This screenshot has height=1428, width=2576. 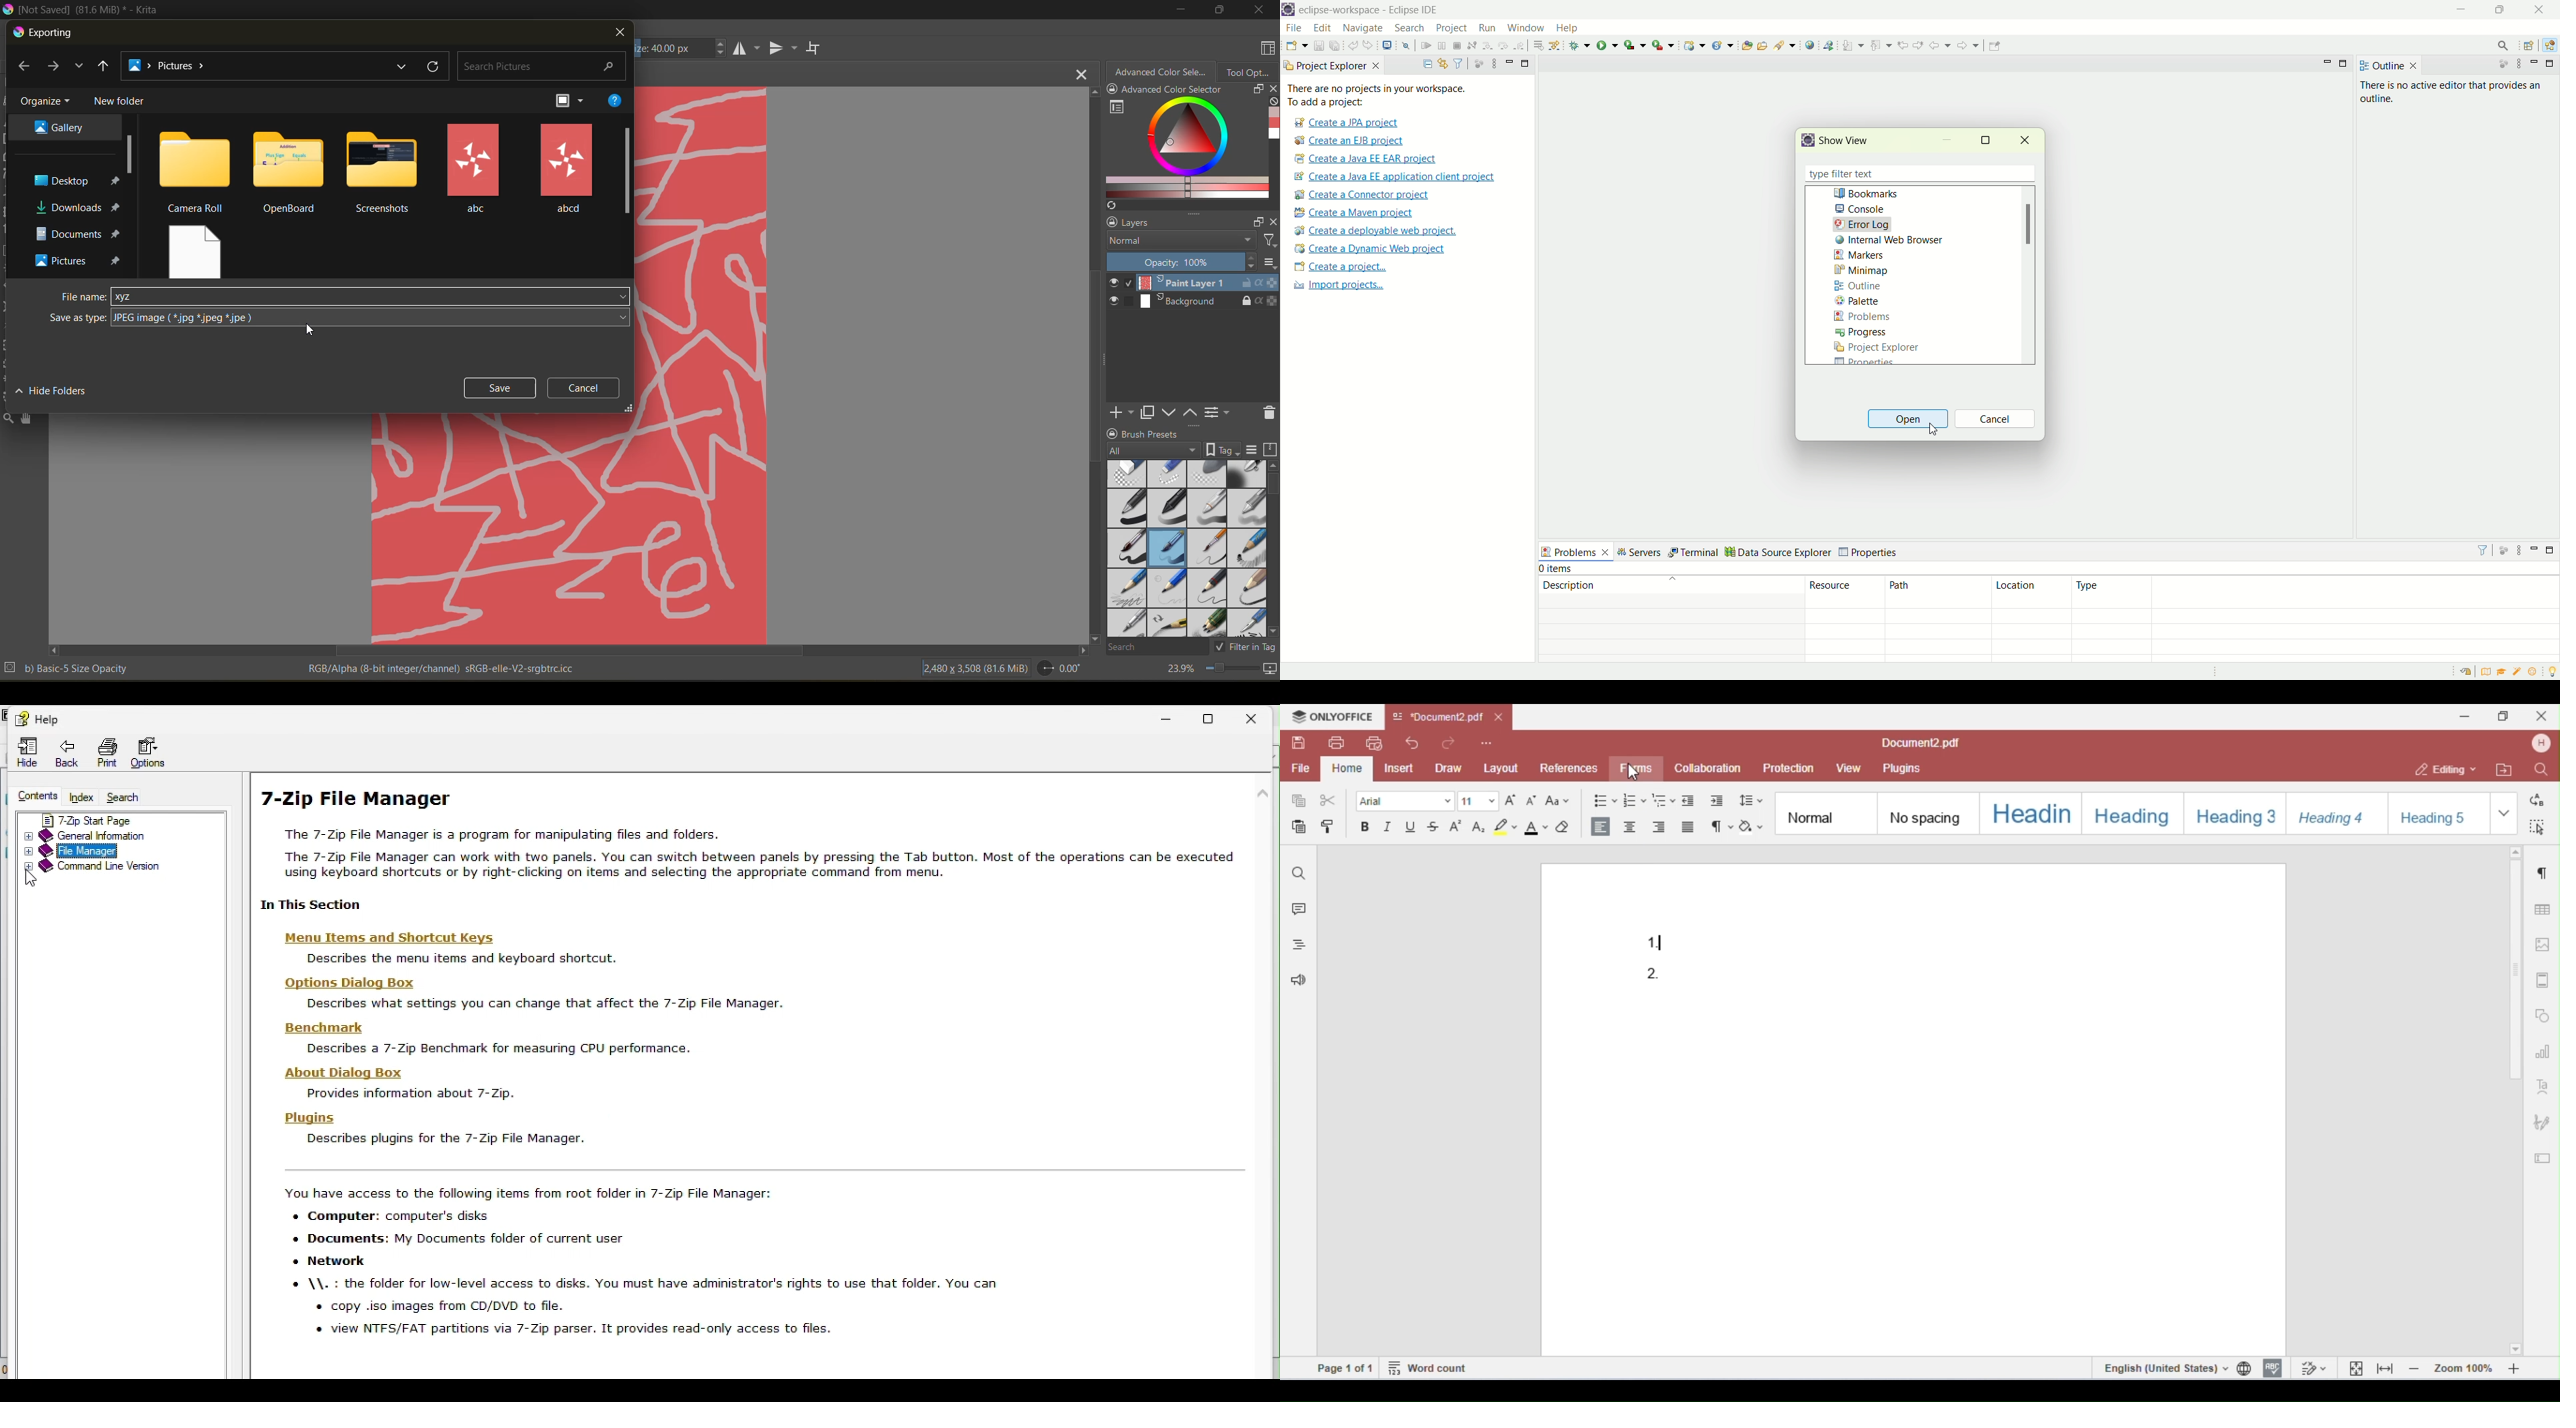 I want to click on create a maven project, so click(x=1359, y=212).